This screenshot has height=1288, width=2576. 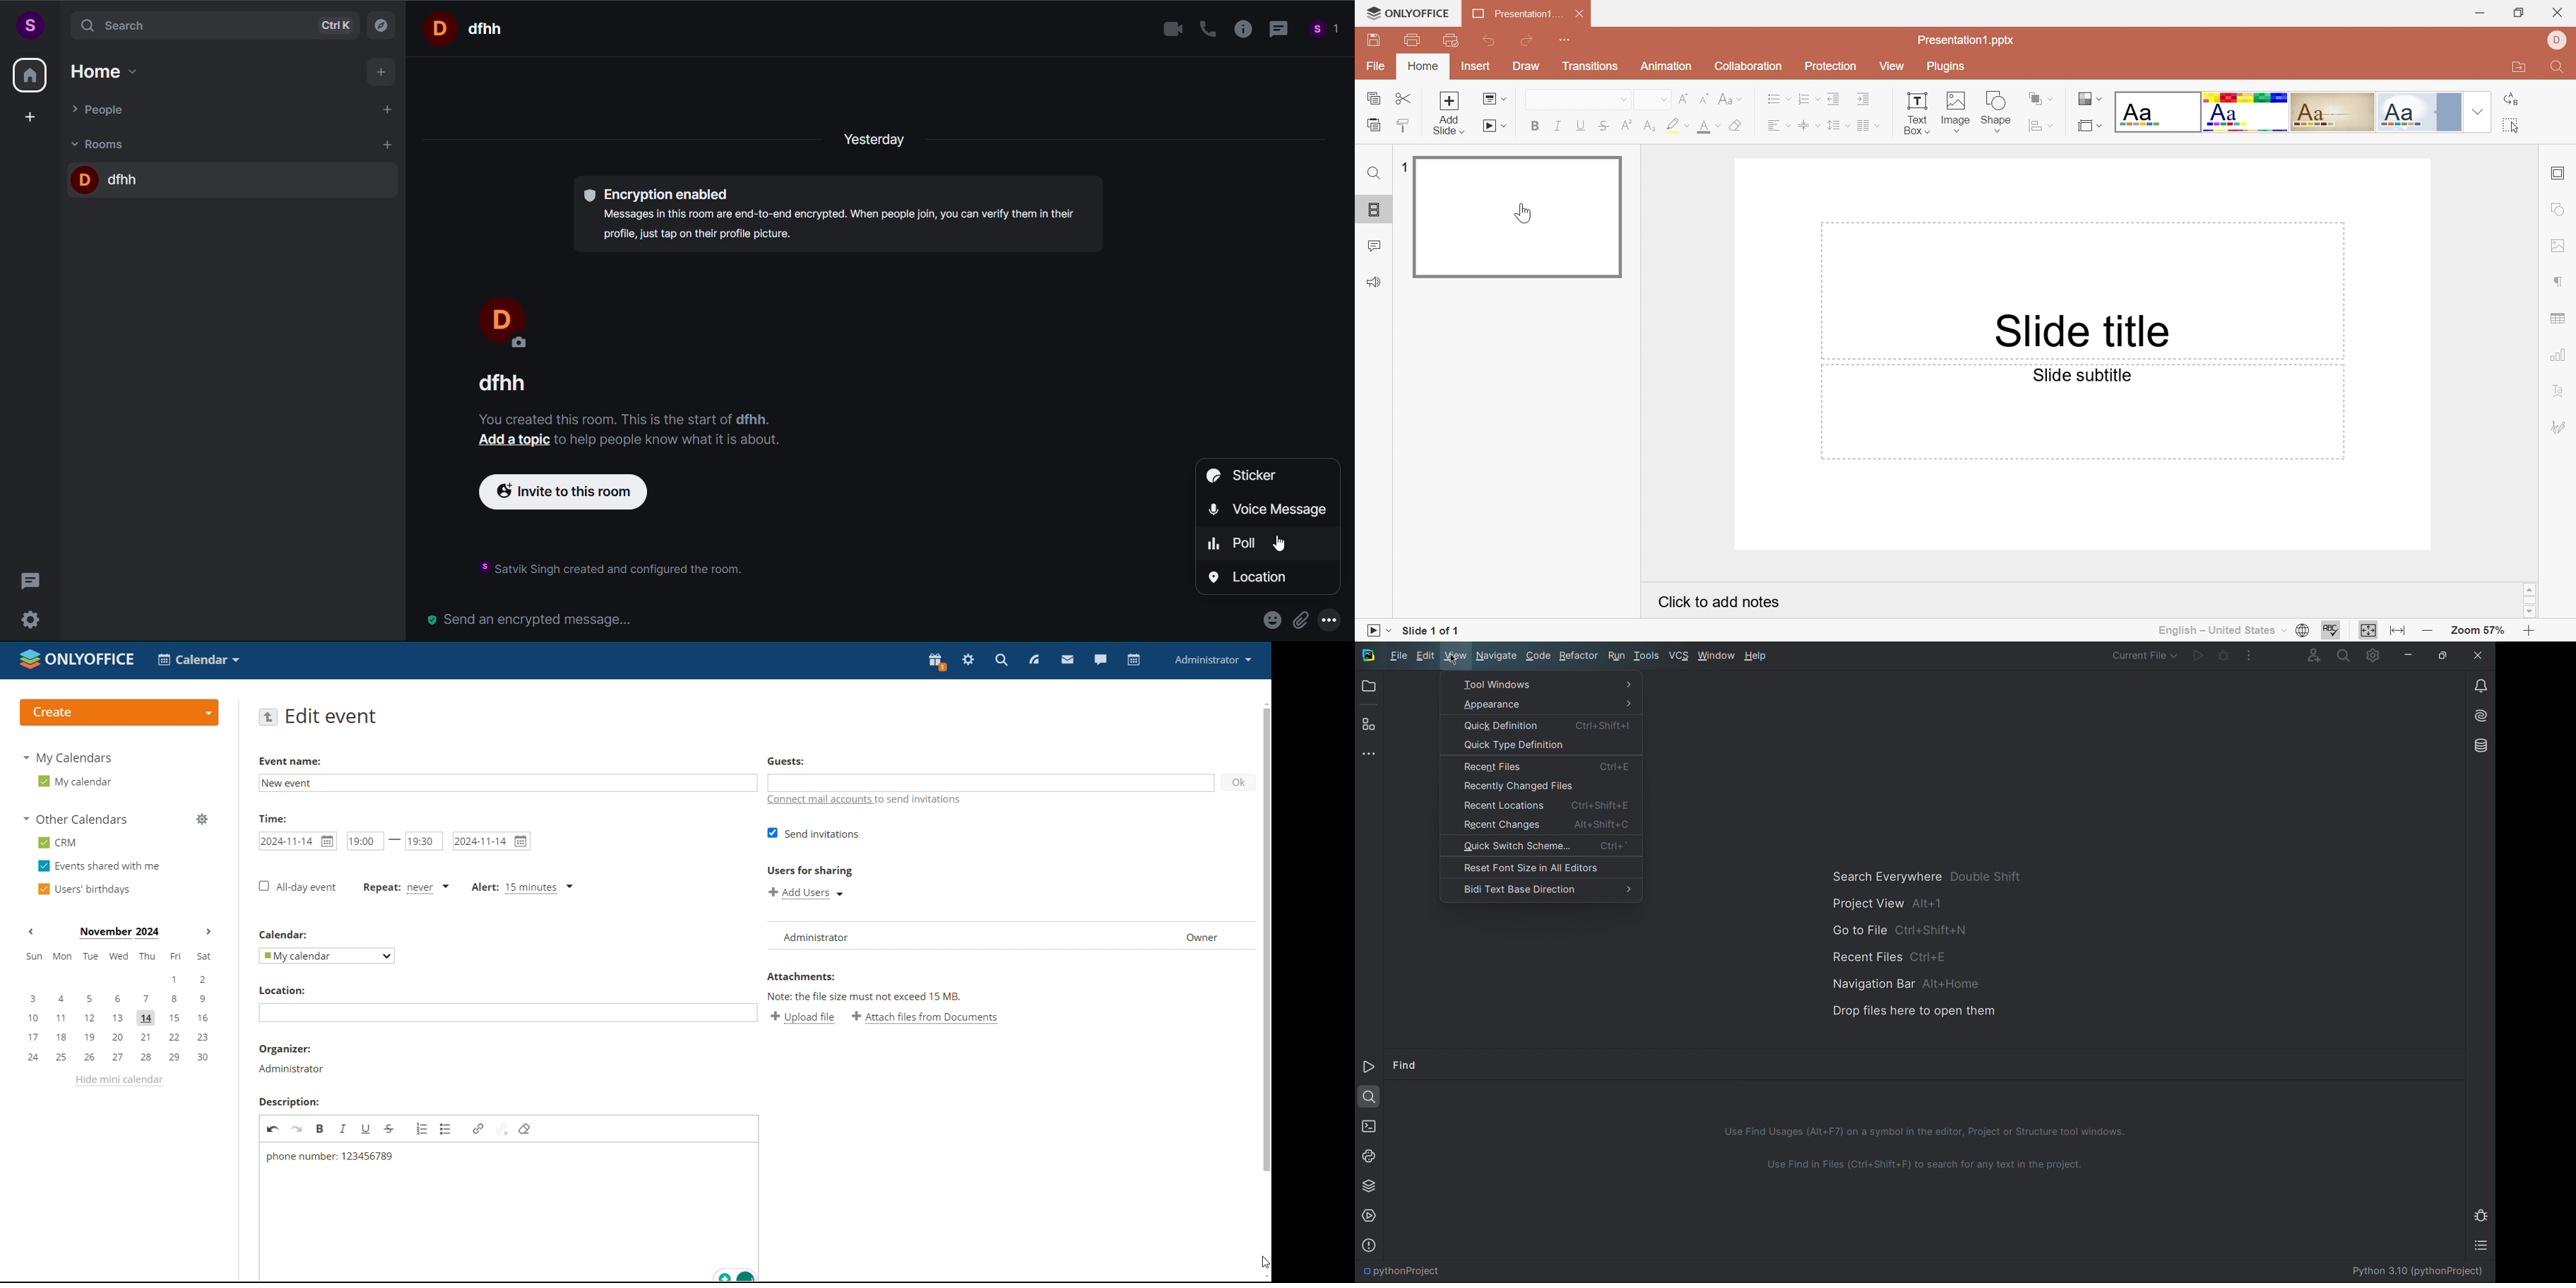 What do you see at coordinates (1619, 100) in the screenshot?
I see `Drop Down` at bounding box center [1619, 100].